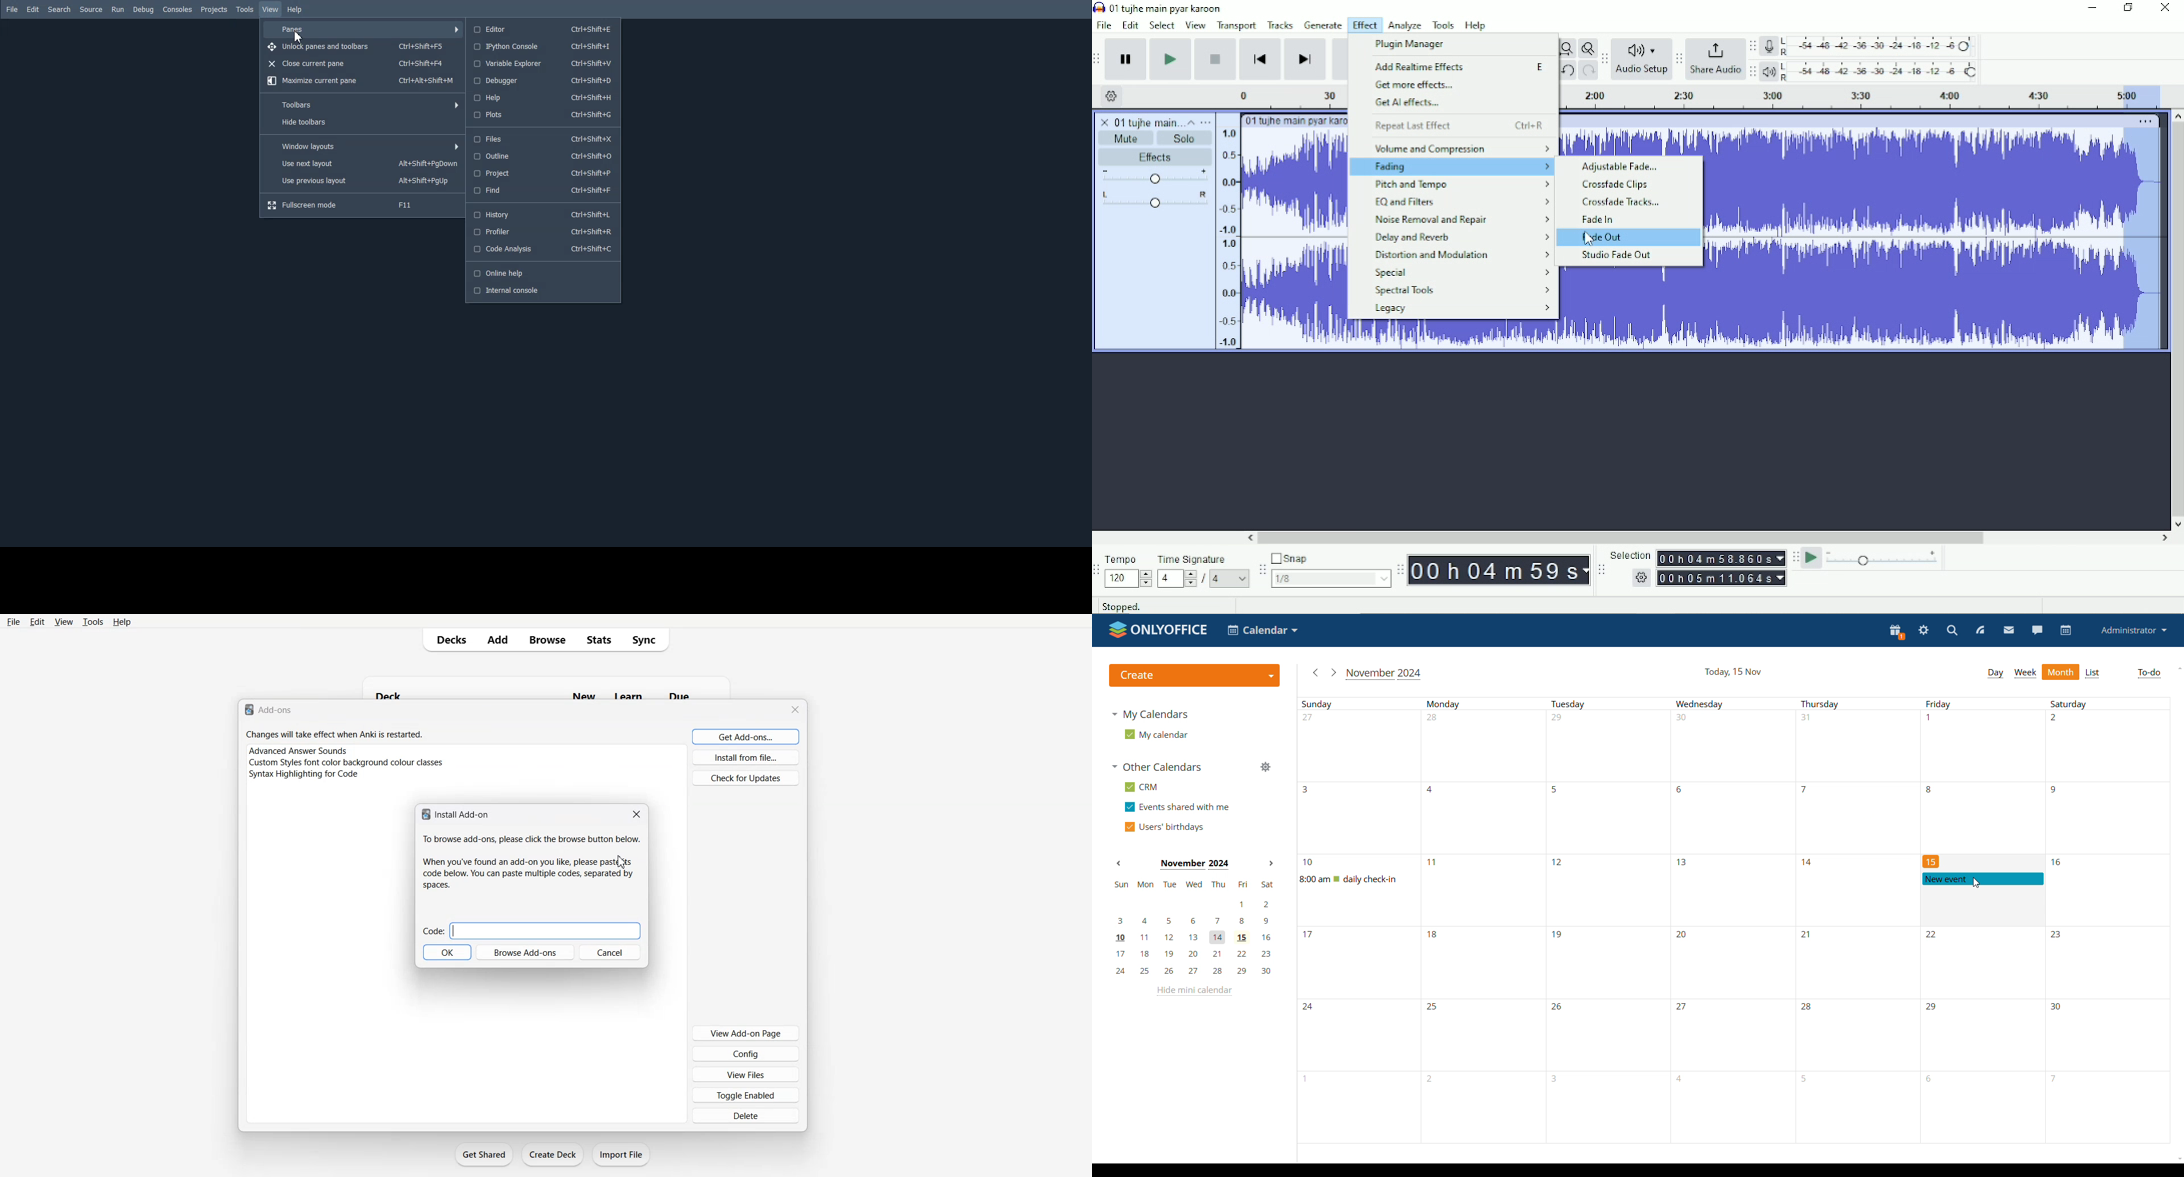 Image resolution: width=2184 pixels, height=1204 pixels. What do you see at coordinates (1155, 157) in the screenshot?
I see `Effects` at bounding box center [1155, 157].